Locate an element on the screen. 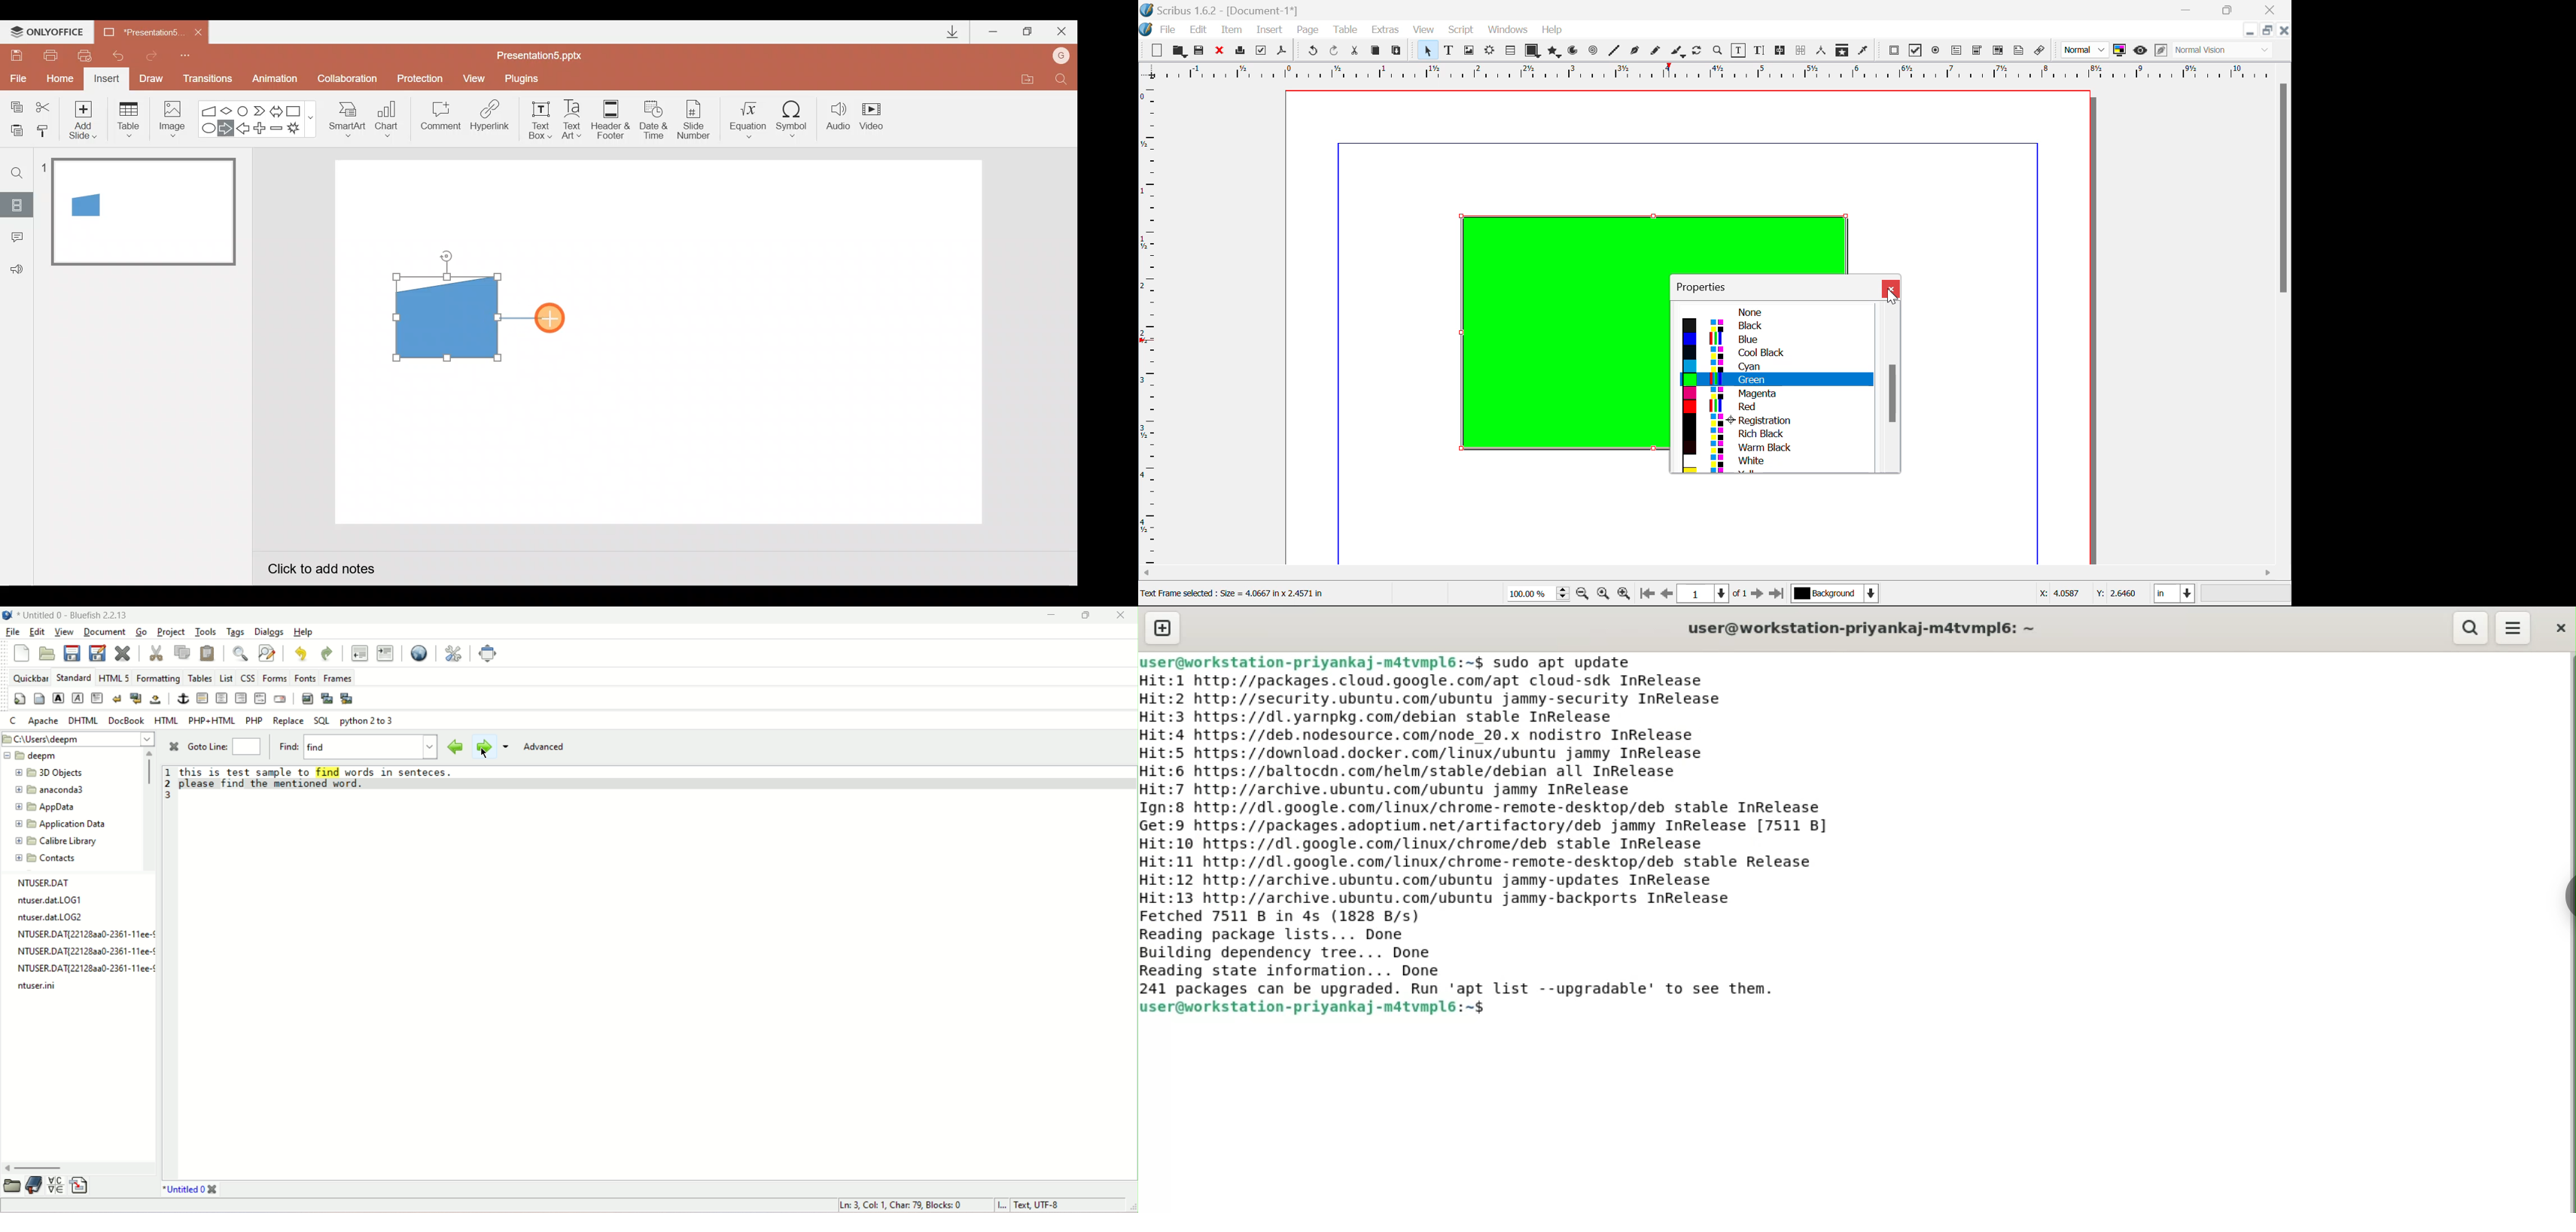 This screenshot has height=1232, width=2576. Open is located at coordinates (1179, 51).